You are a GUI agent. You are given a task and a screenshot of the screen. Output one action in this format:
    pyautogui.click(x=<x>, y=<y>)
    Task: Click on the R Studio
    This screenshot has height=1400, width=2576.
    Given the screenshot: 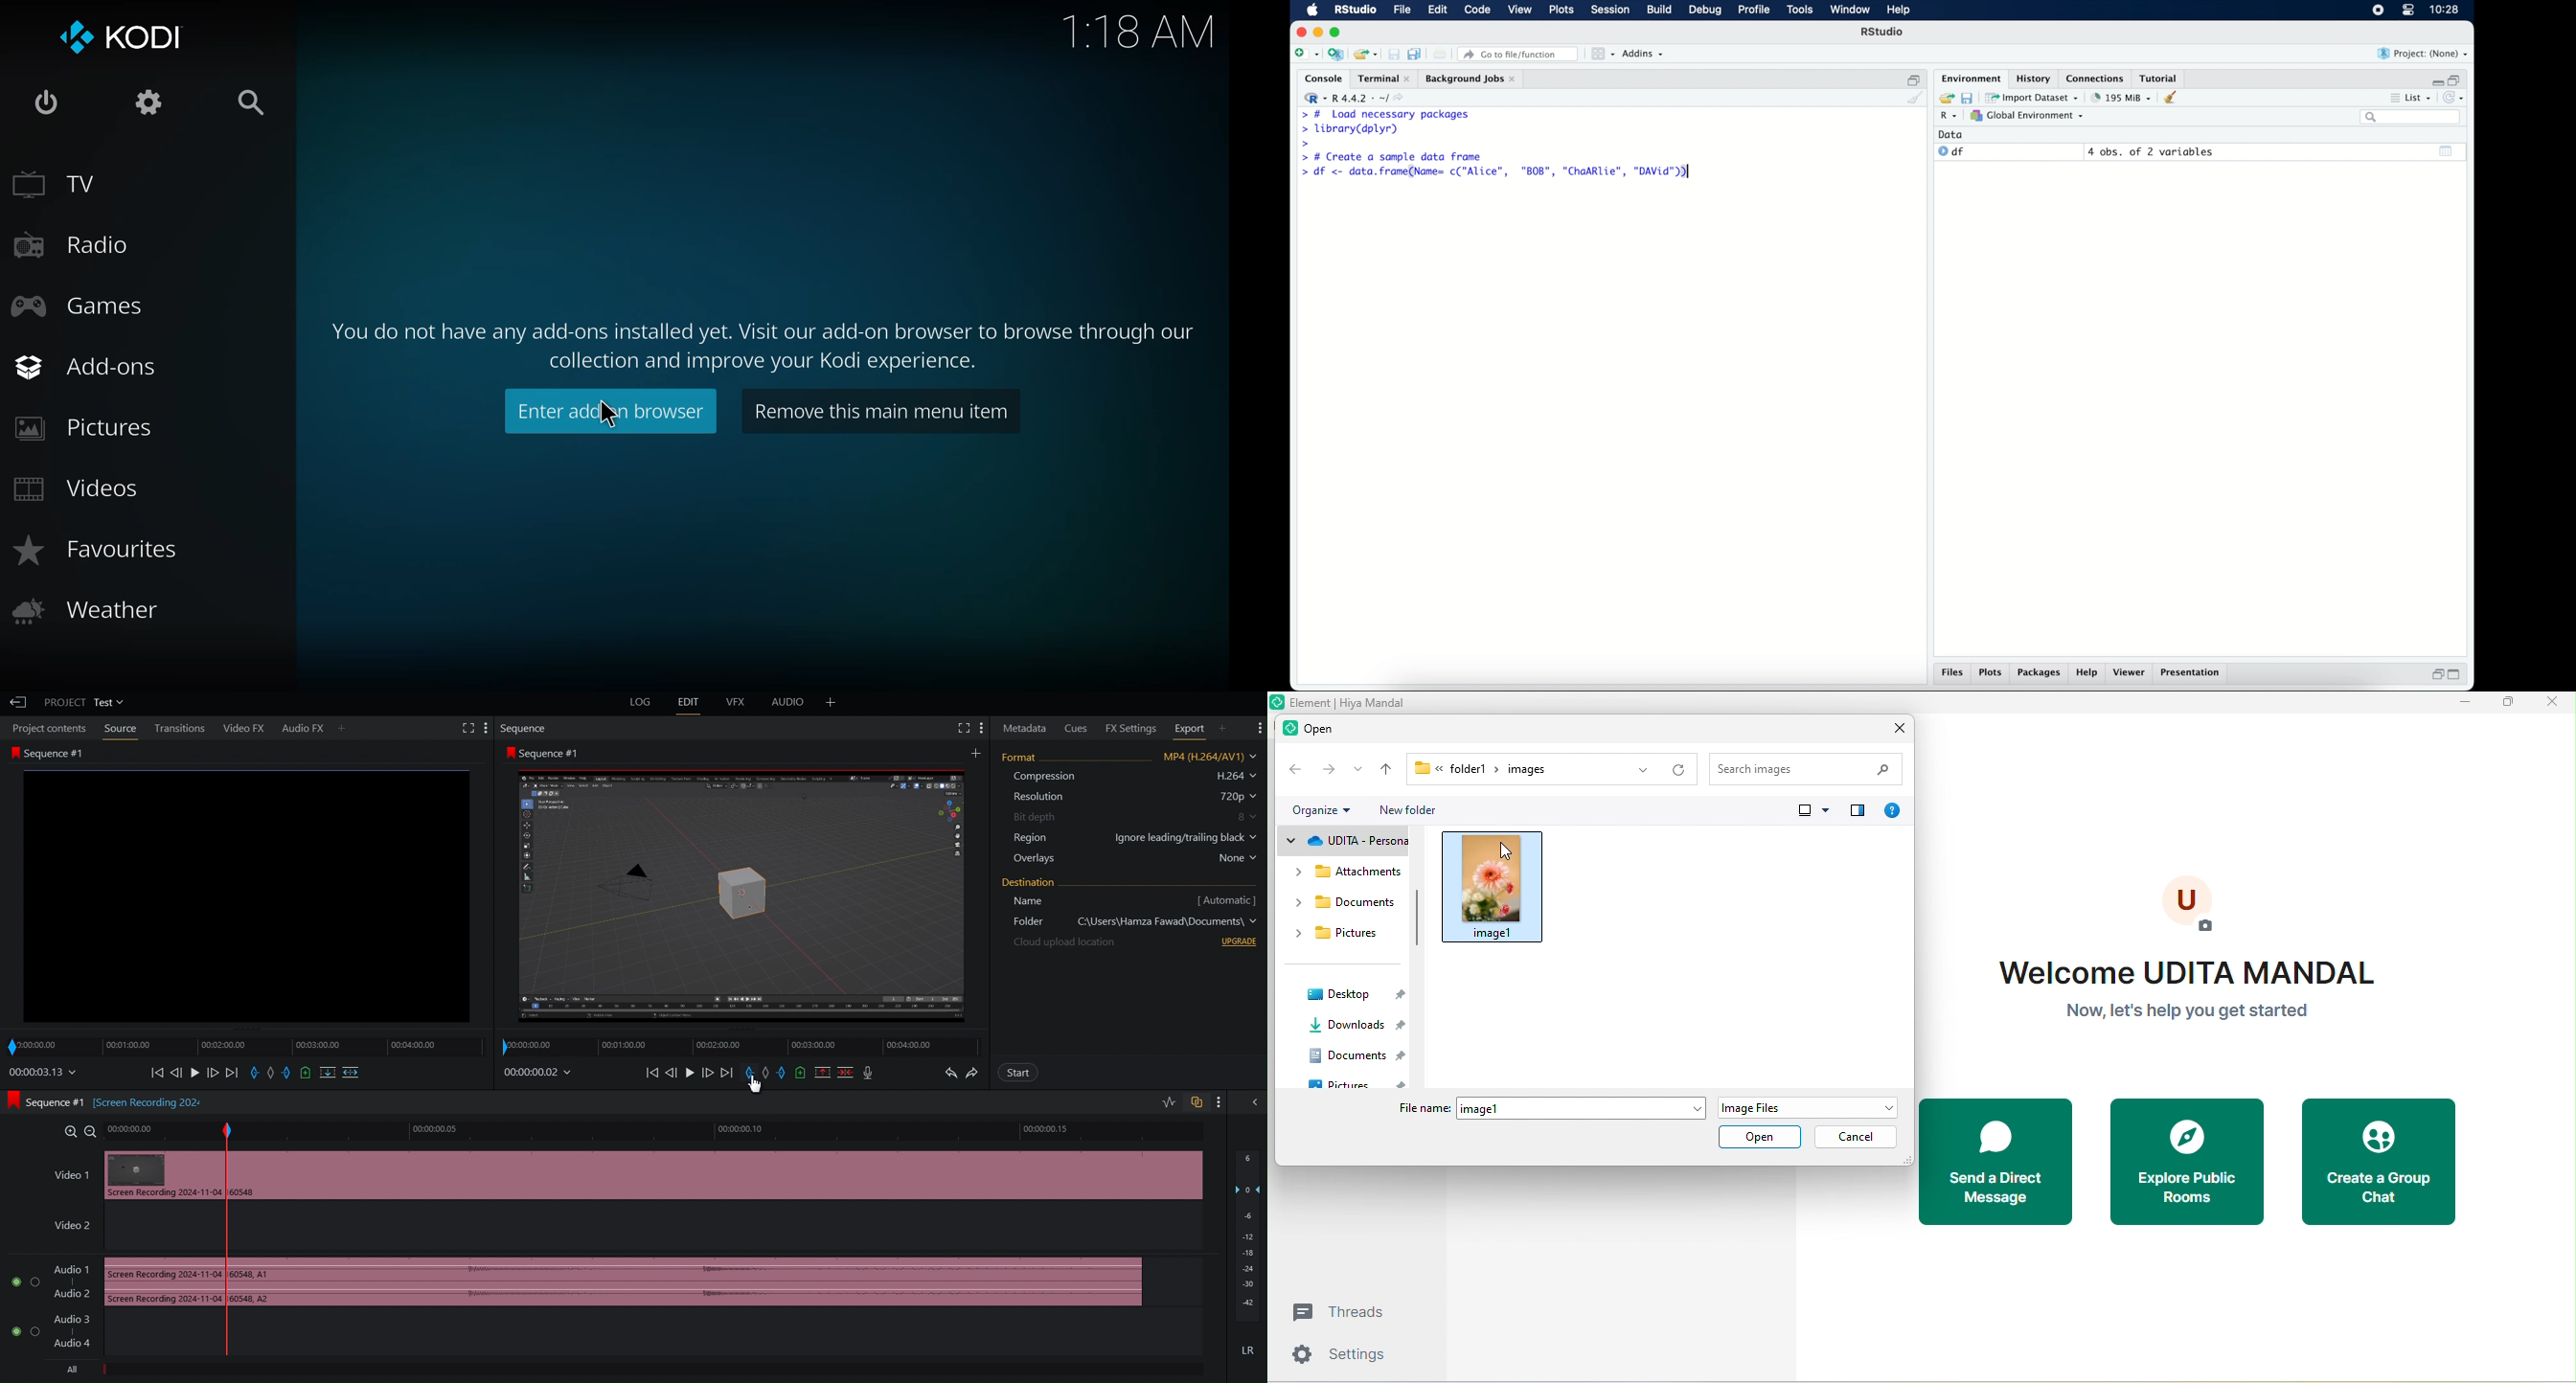 What is the action you would take?
    pyautogui.click(x=1883, y=33)
    